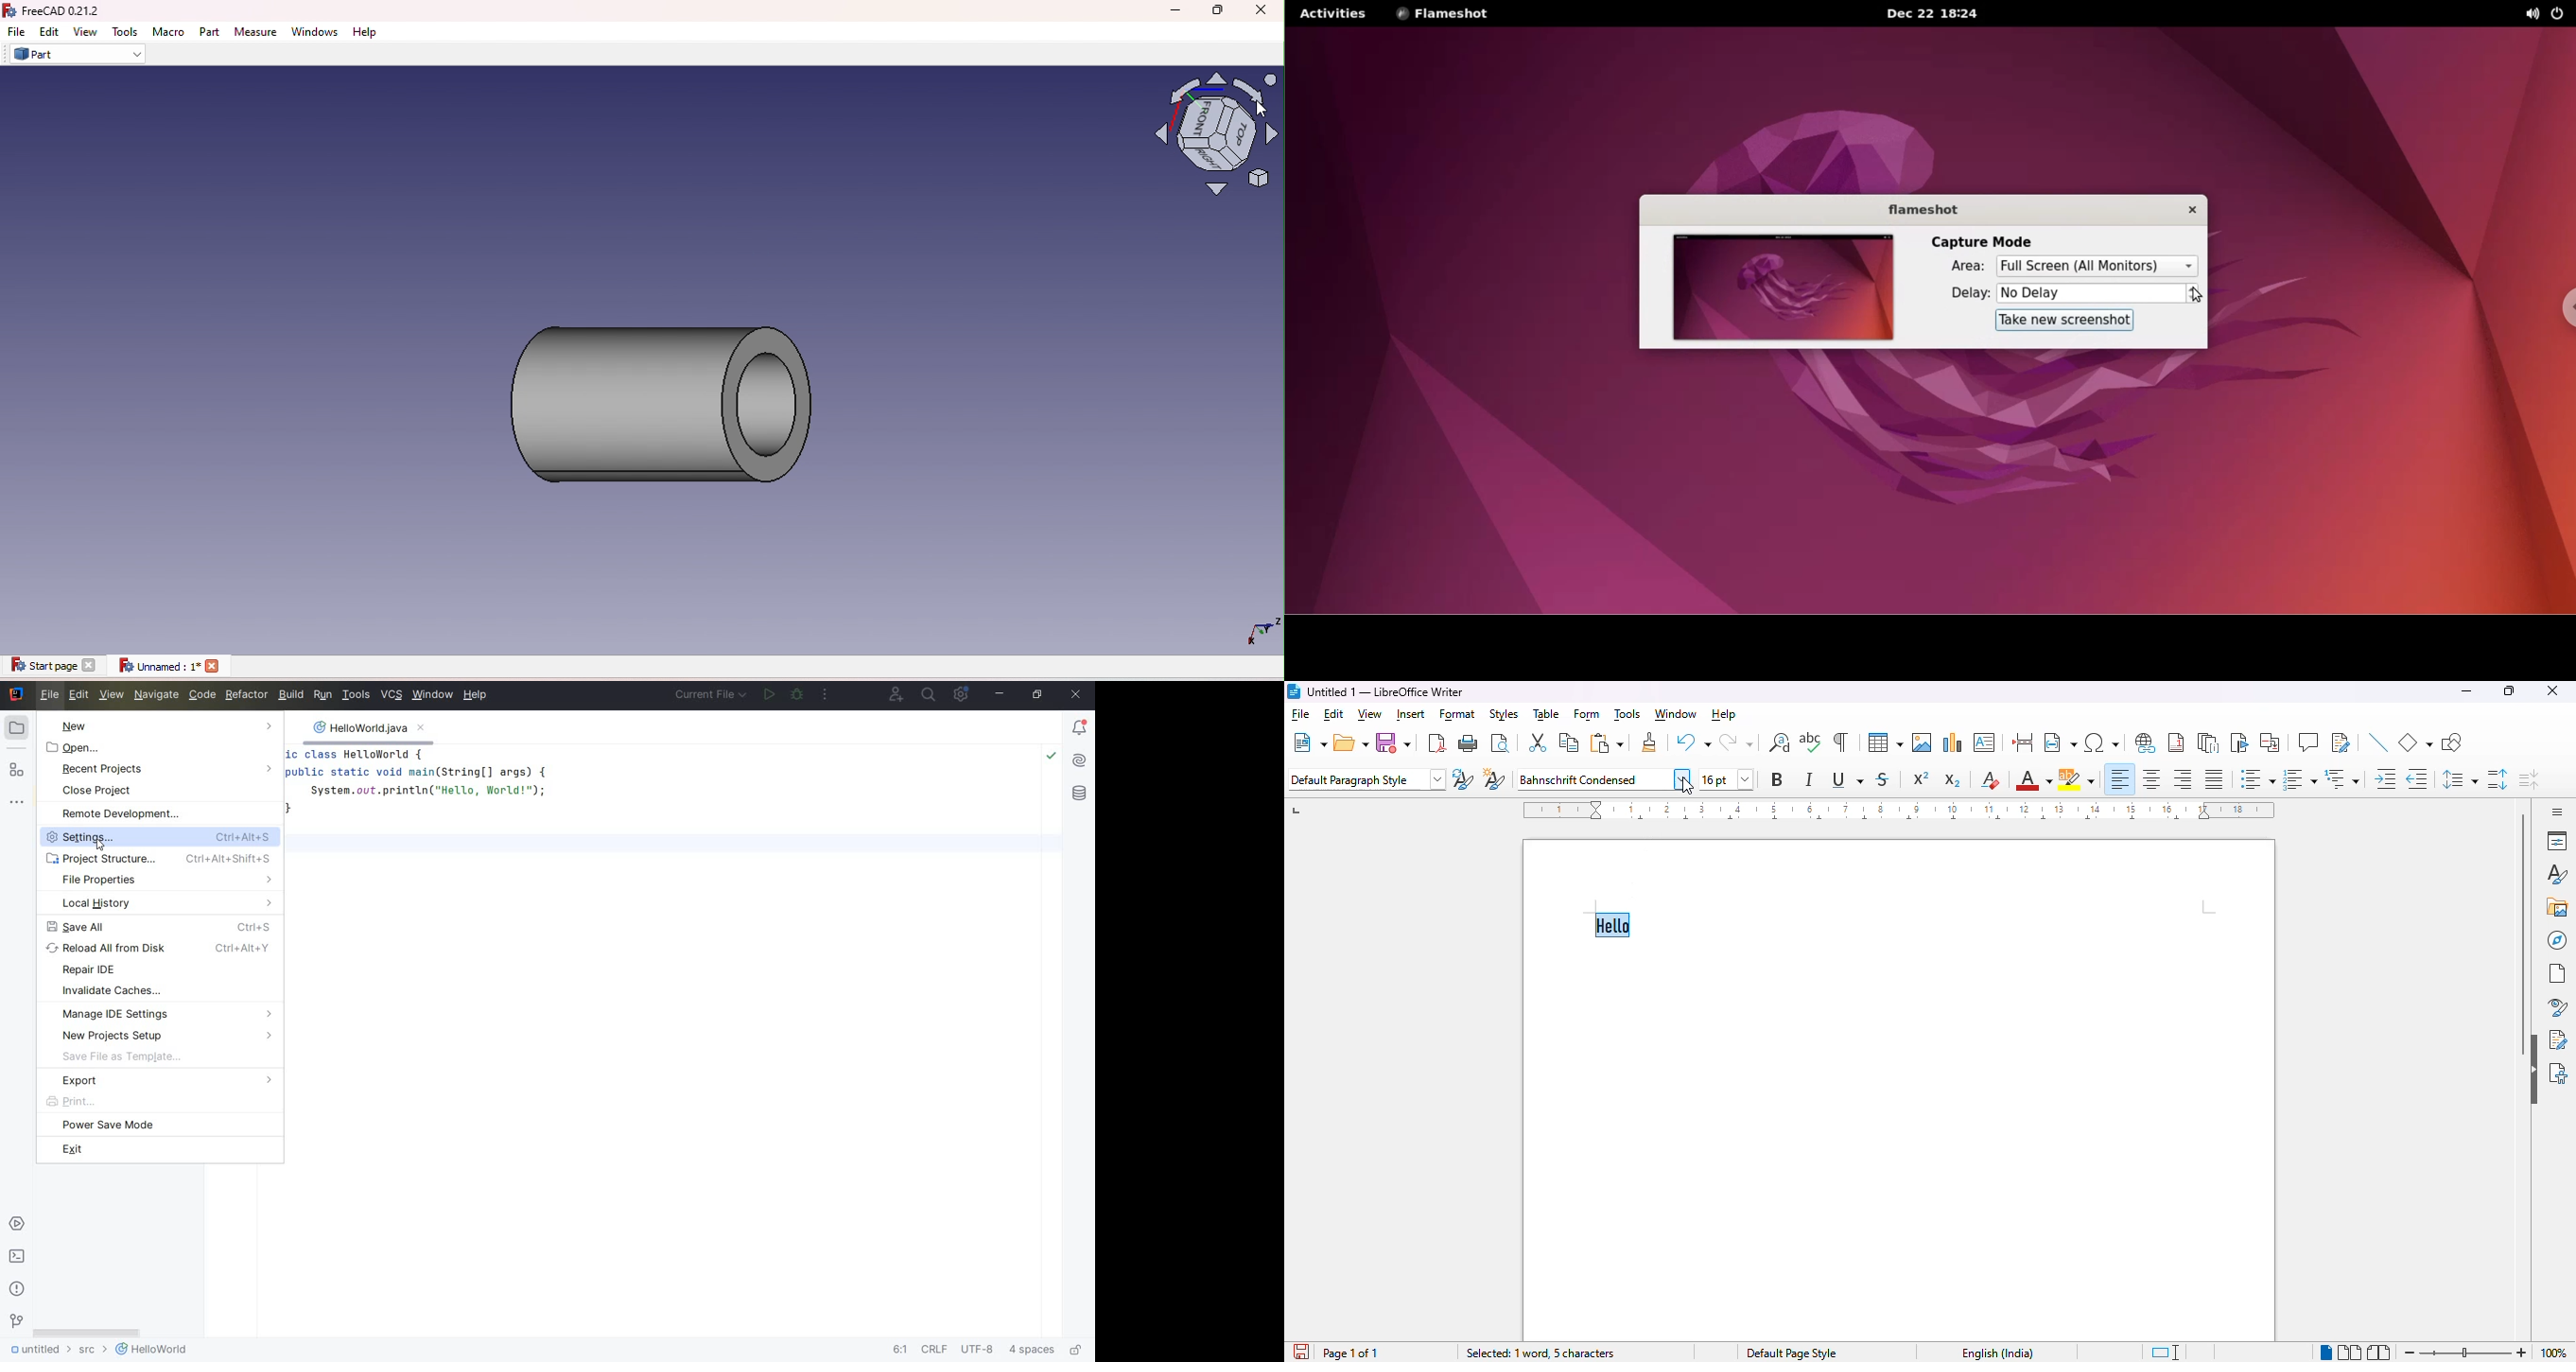  What do you see at coordinates (1886, 742) in the screenshot?
I see `insert table` at bounding box center [1886, 742].